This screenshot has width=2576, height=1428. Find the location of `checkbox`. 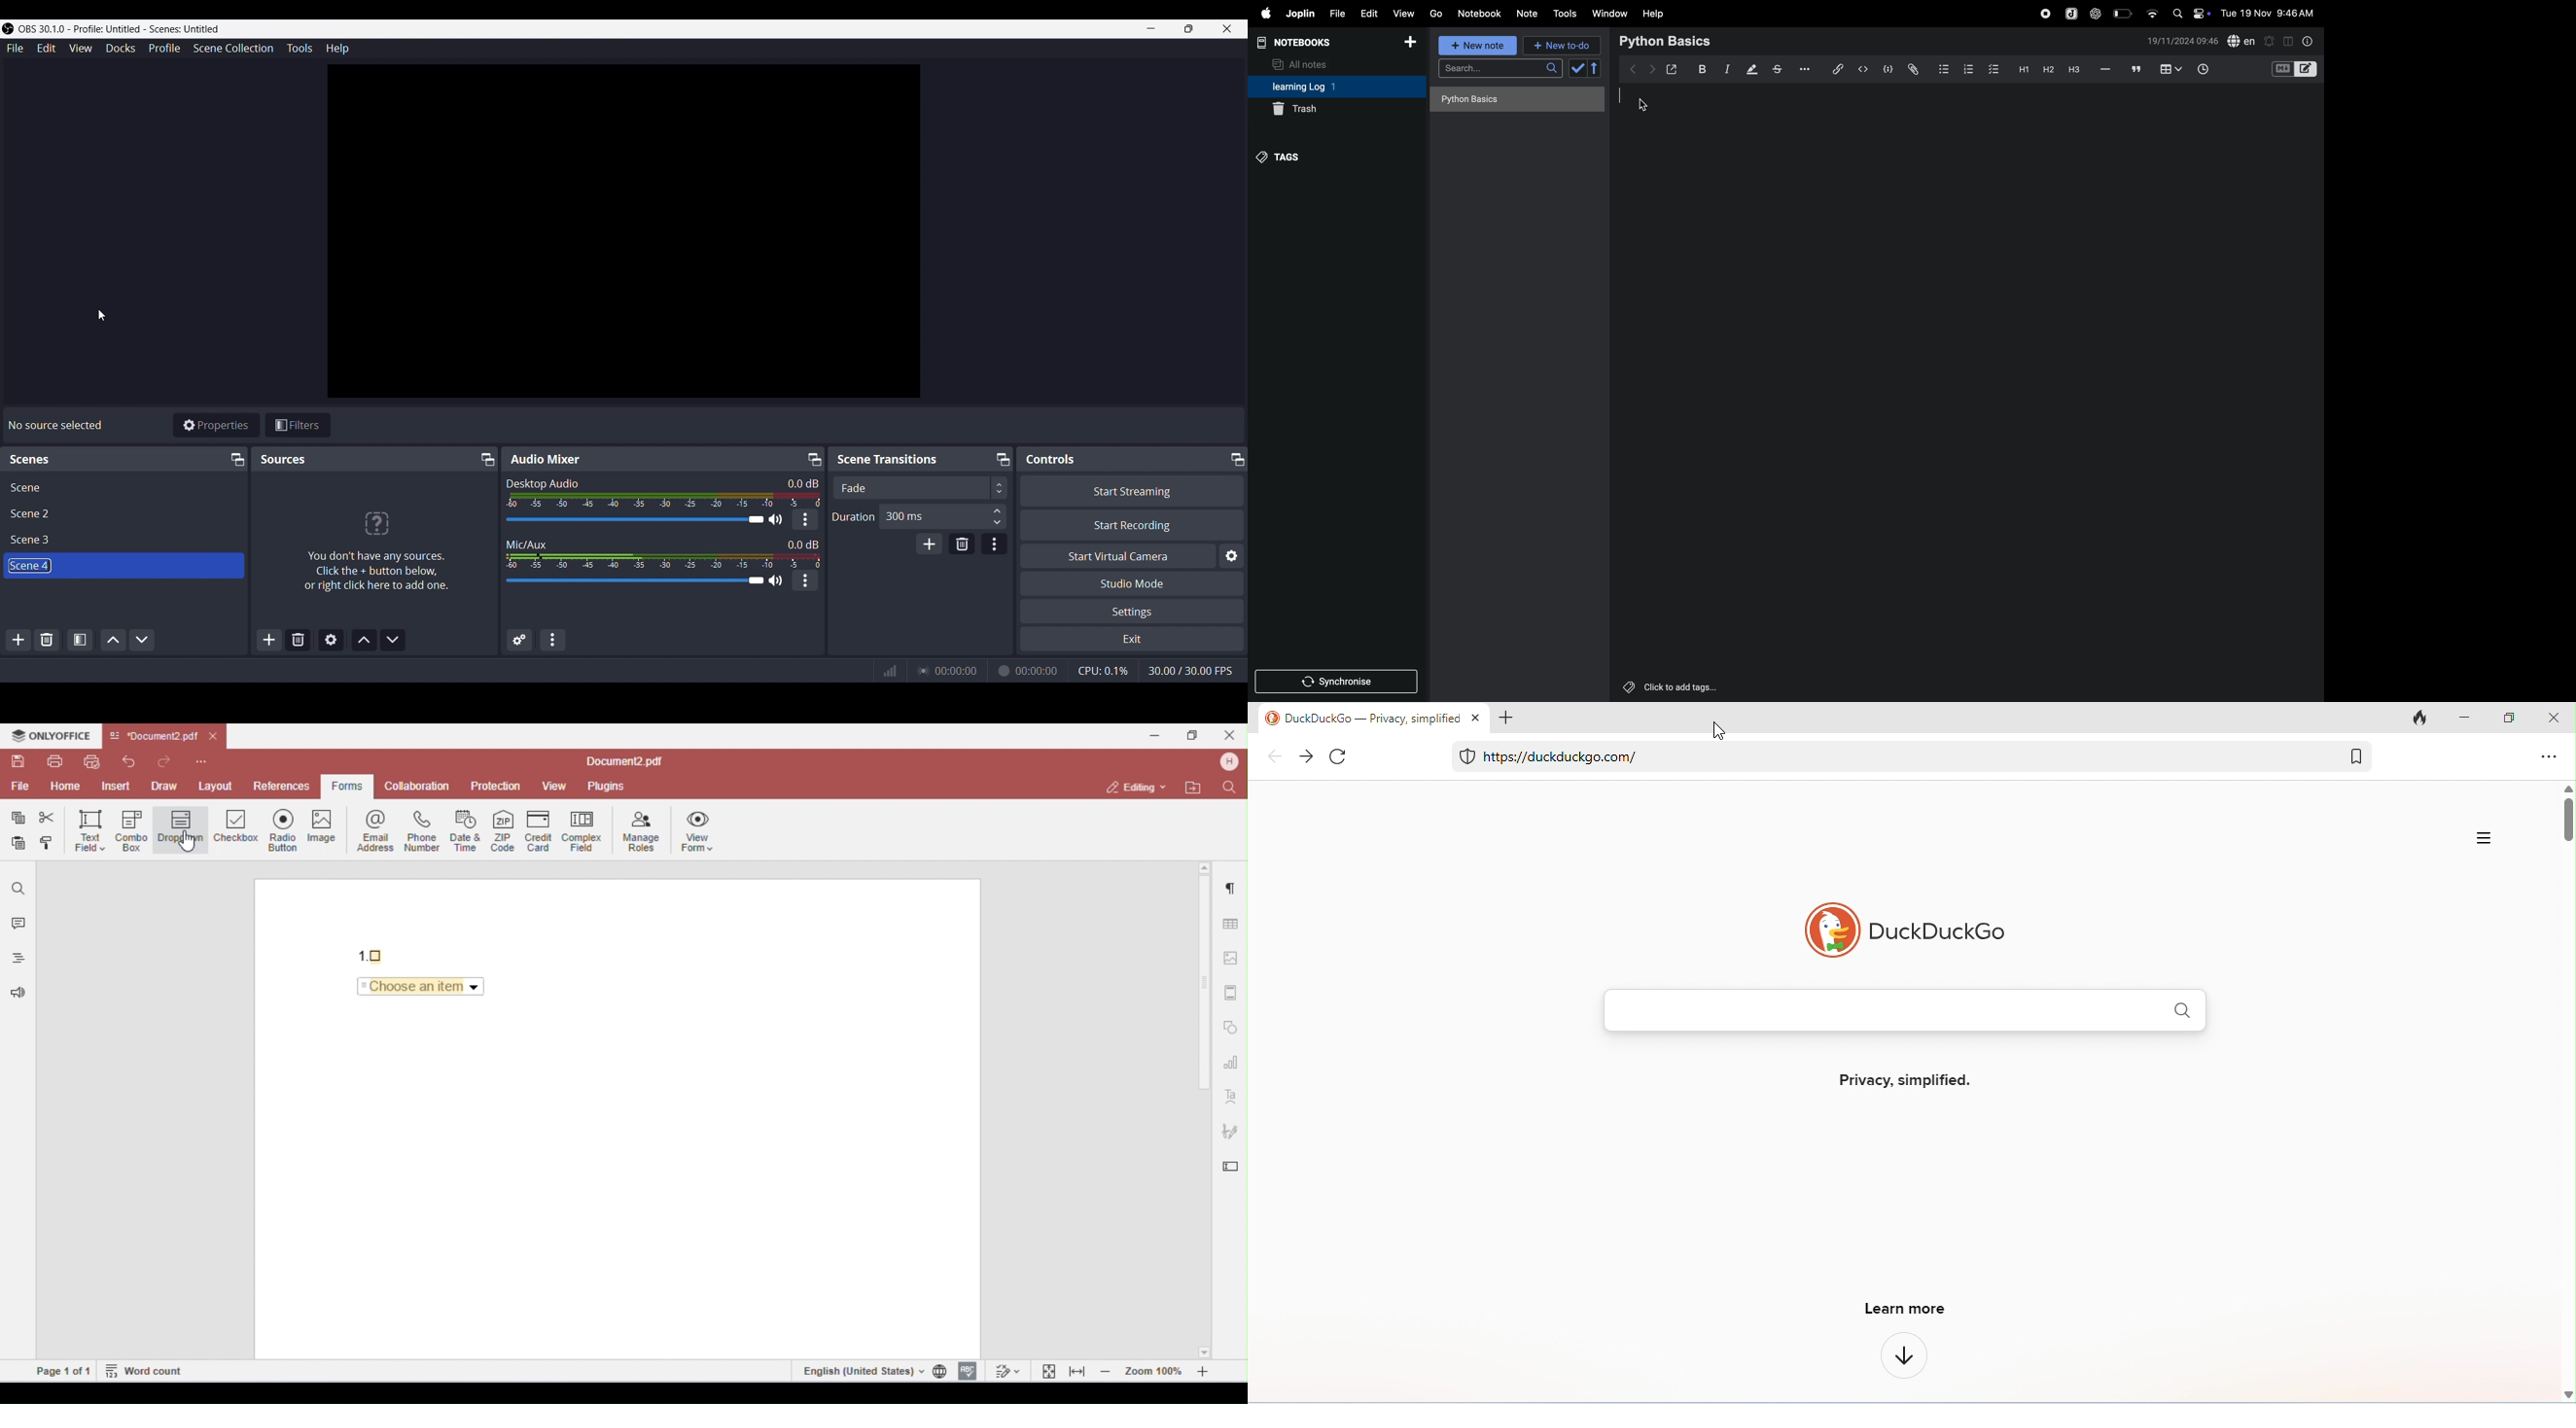

checkbox is located at coordinates (1993, 68).